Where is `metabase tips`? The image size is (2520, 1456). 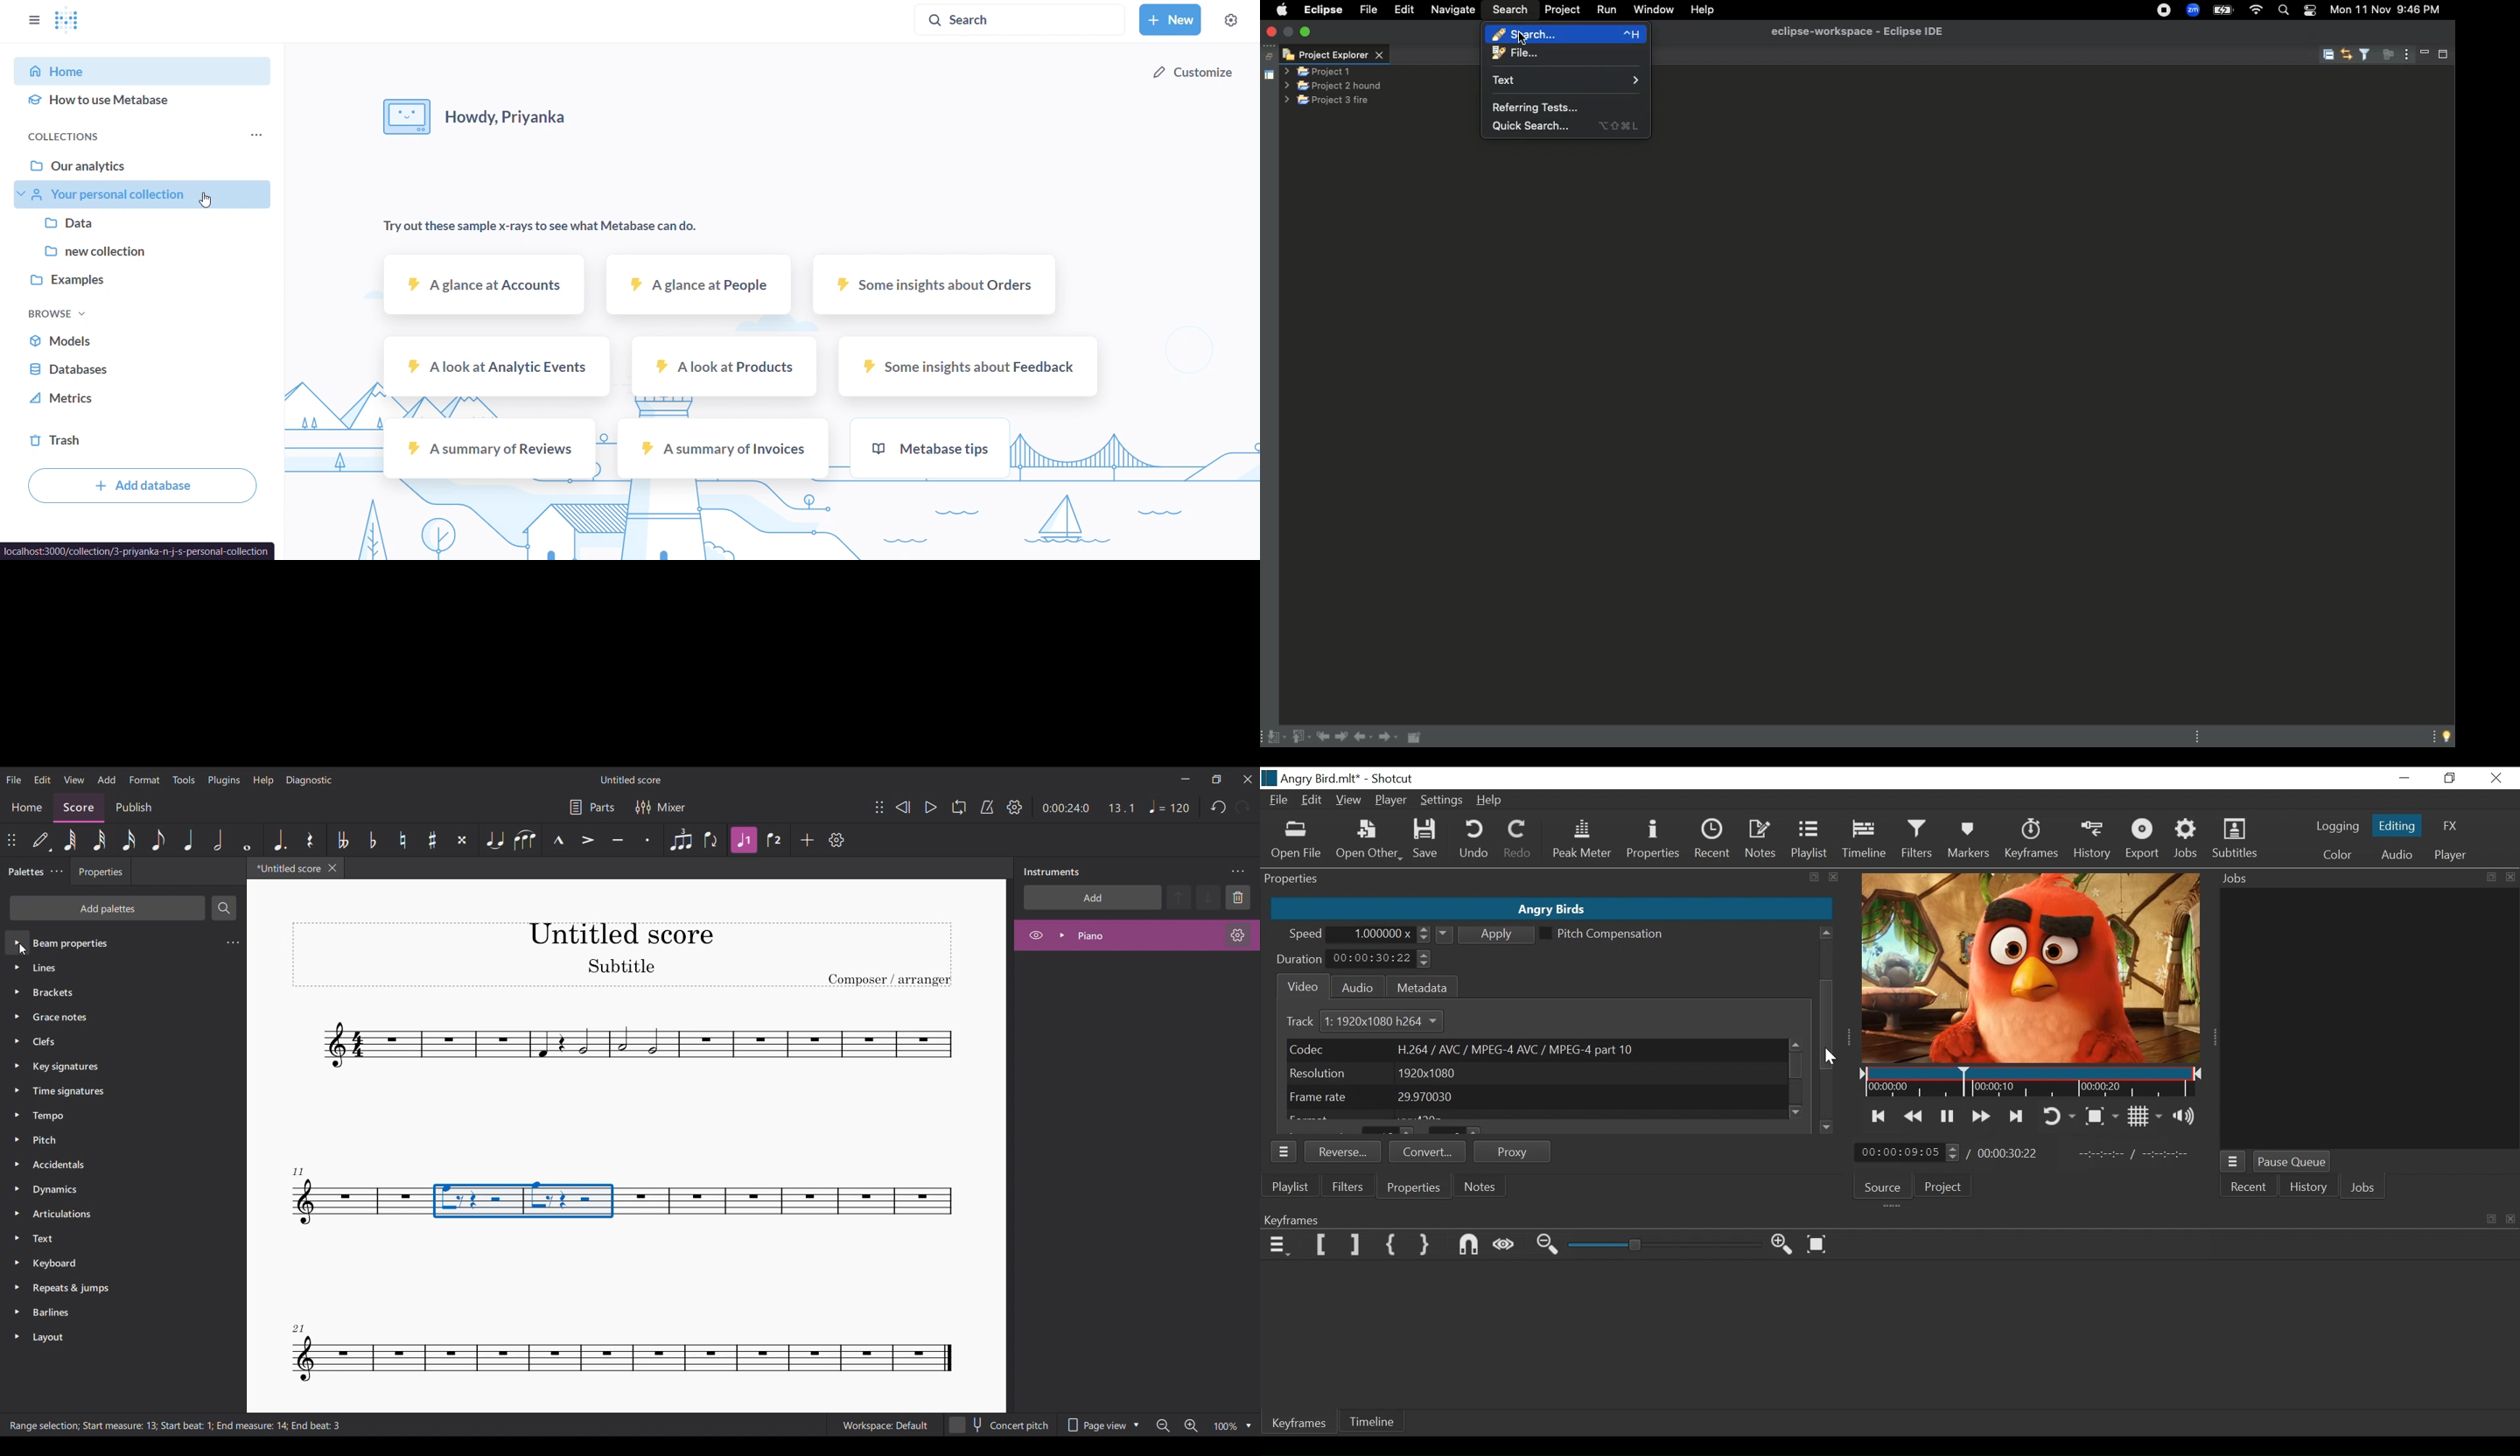 metabase tips is located at coordinates (930, 448).